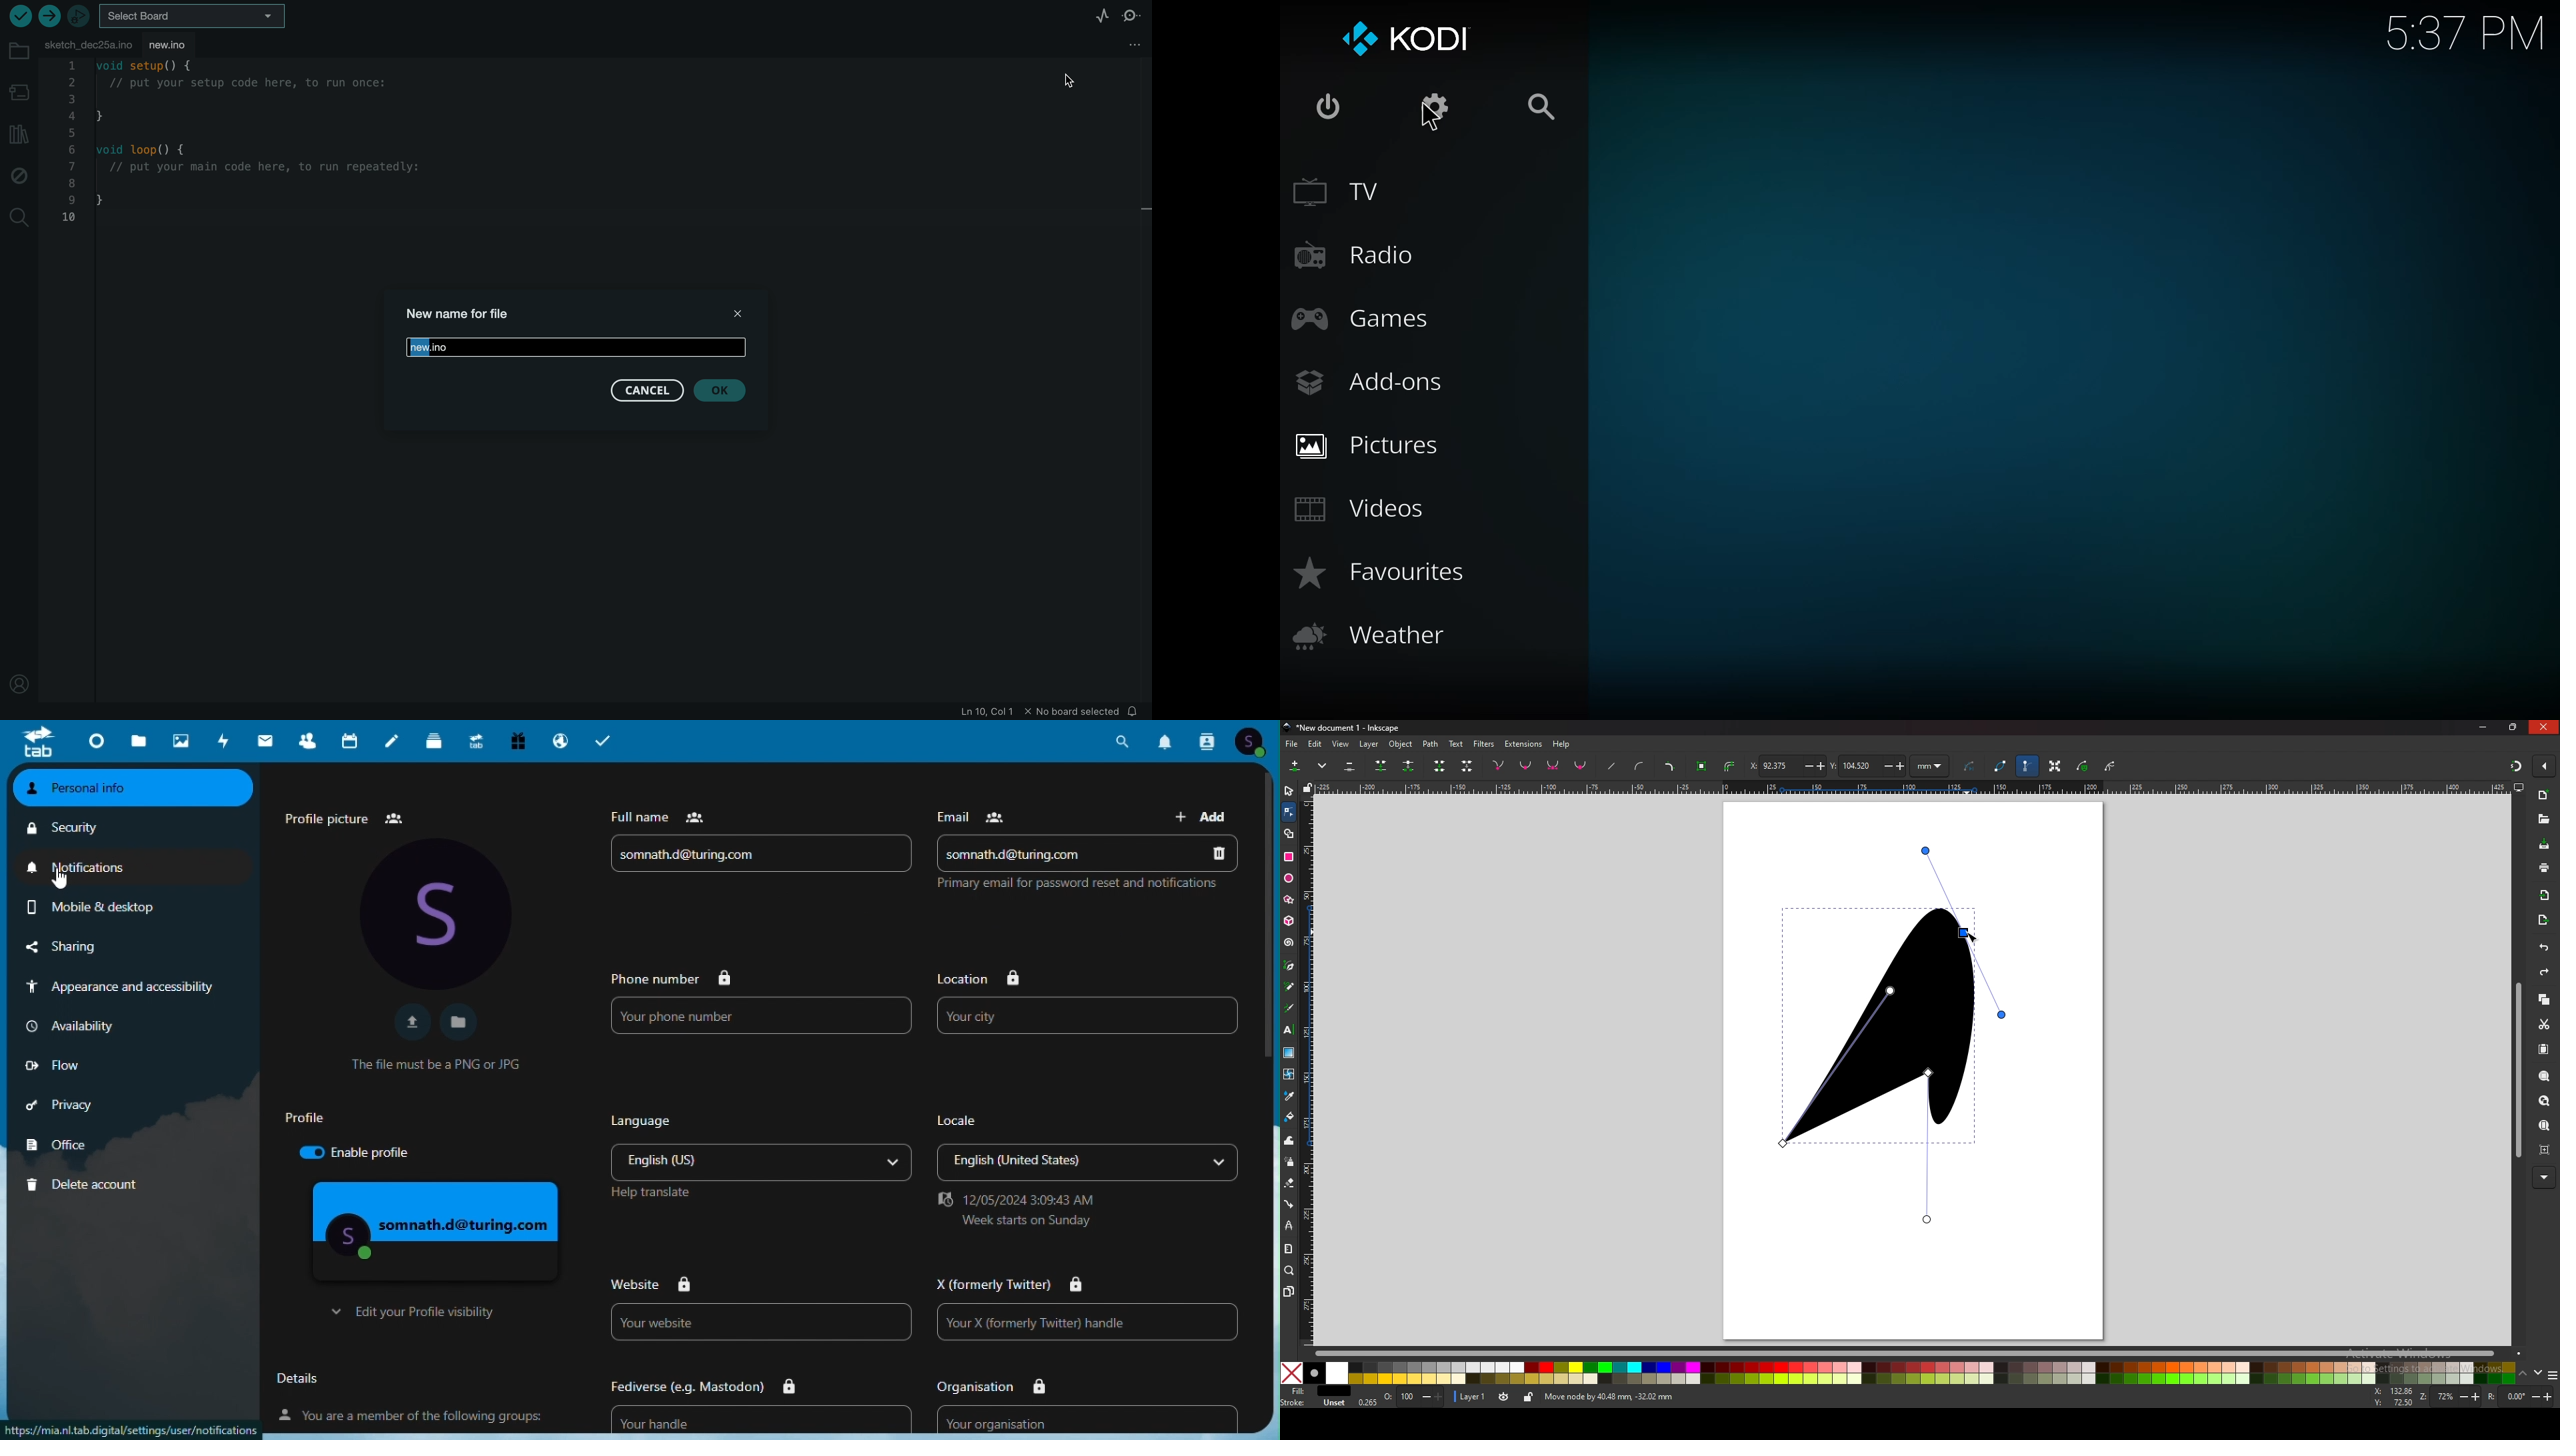 The image size is (2576, 1456). Describe the element at coordinates (2516, 767) in the screenshot. I see `snapping` at that location.